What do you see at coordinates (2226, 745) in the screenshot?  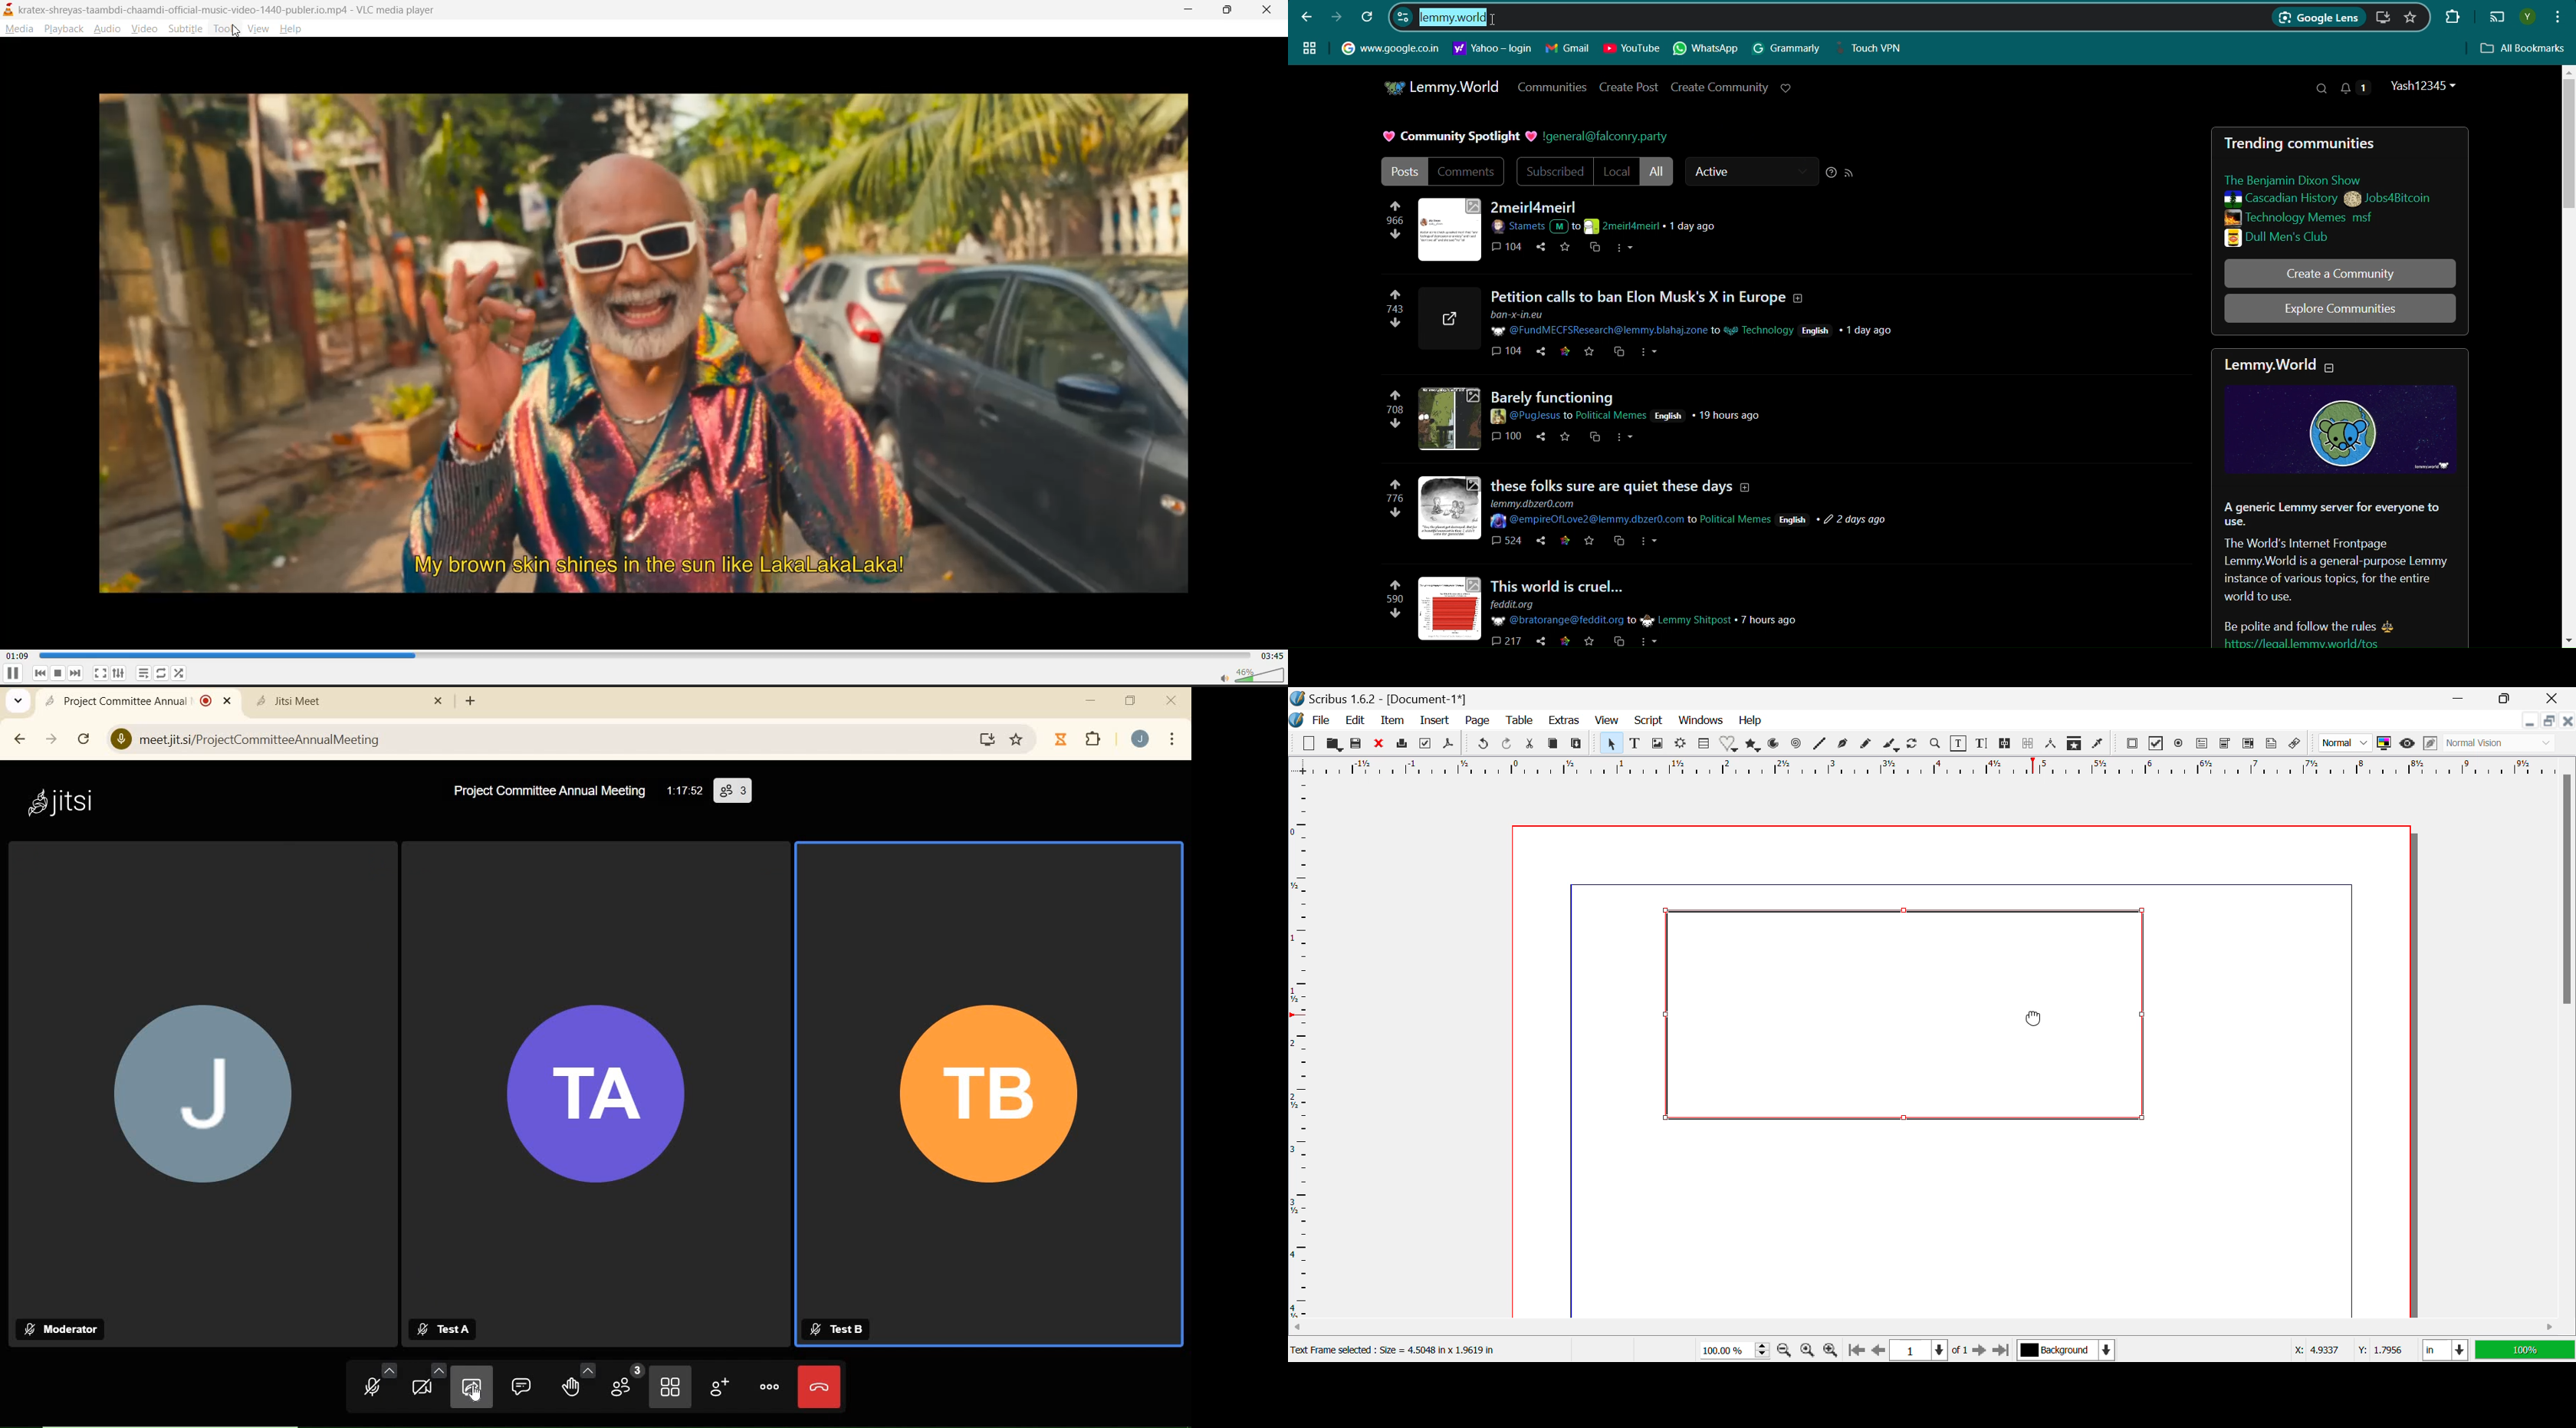 I see `Pdf Combo box` at bounding box center [2226, 745].